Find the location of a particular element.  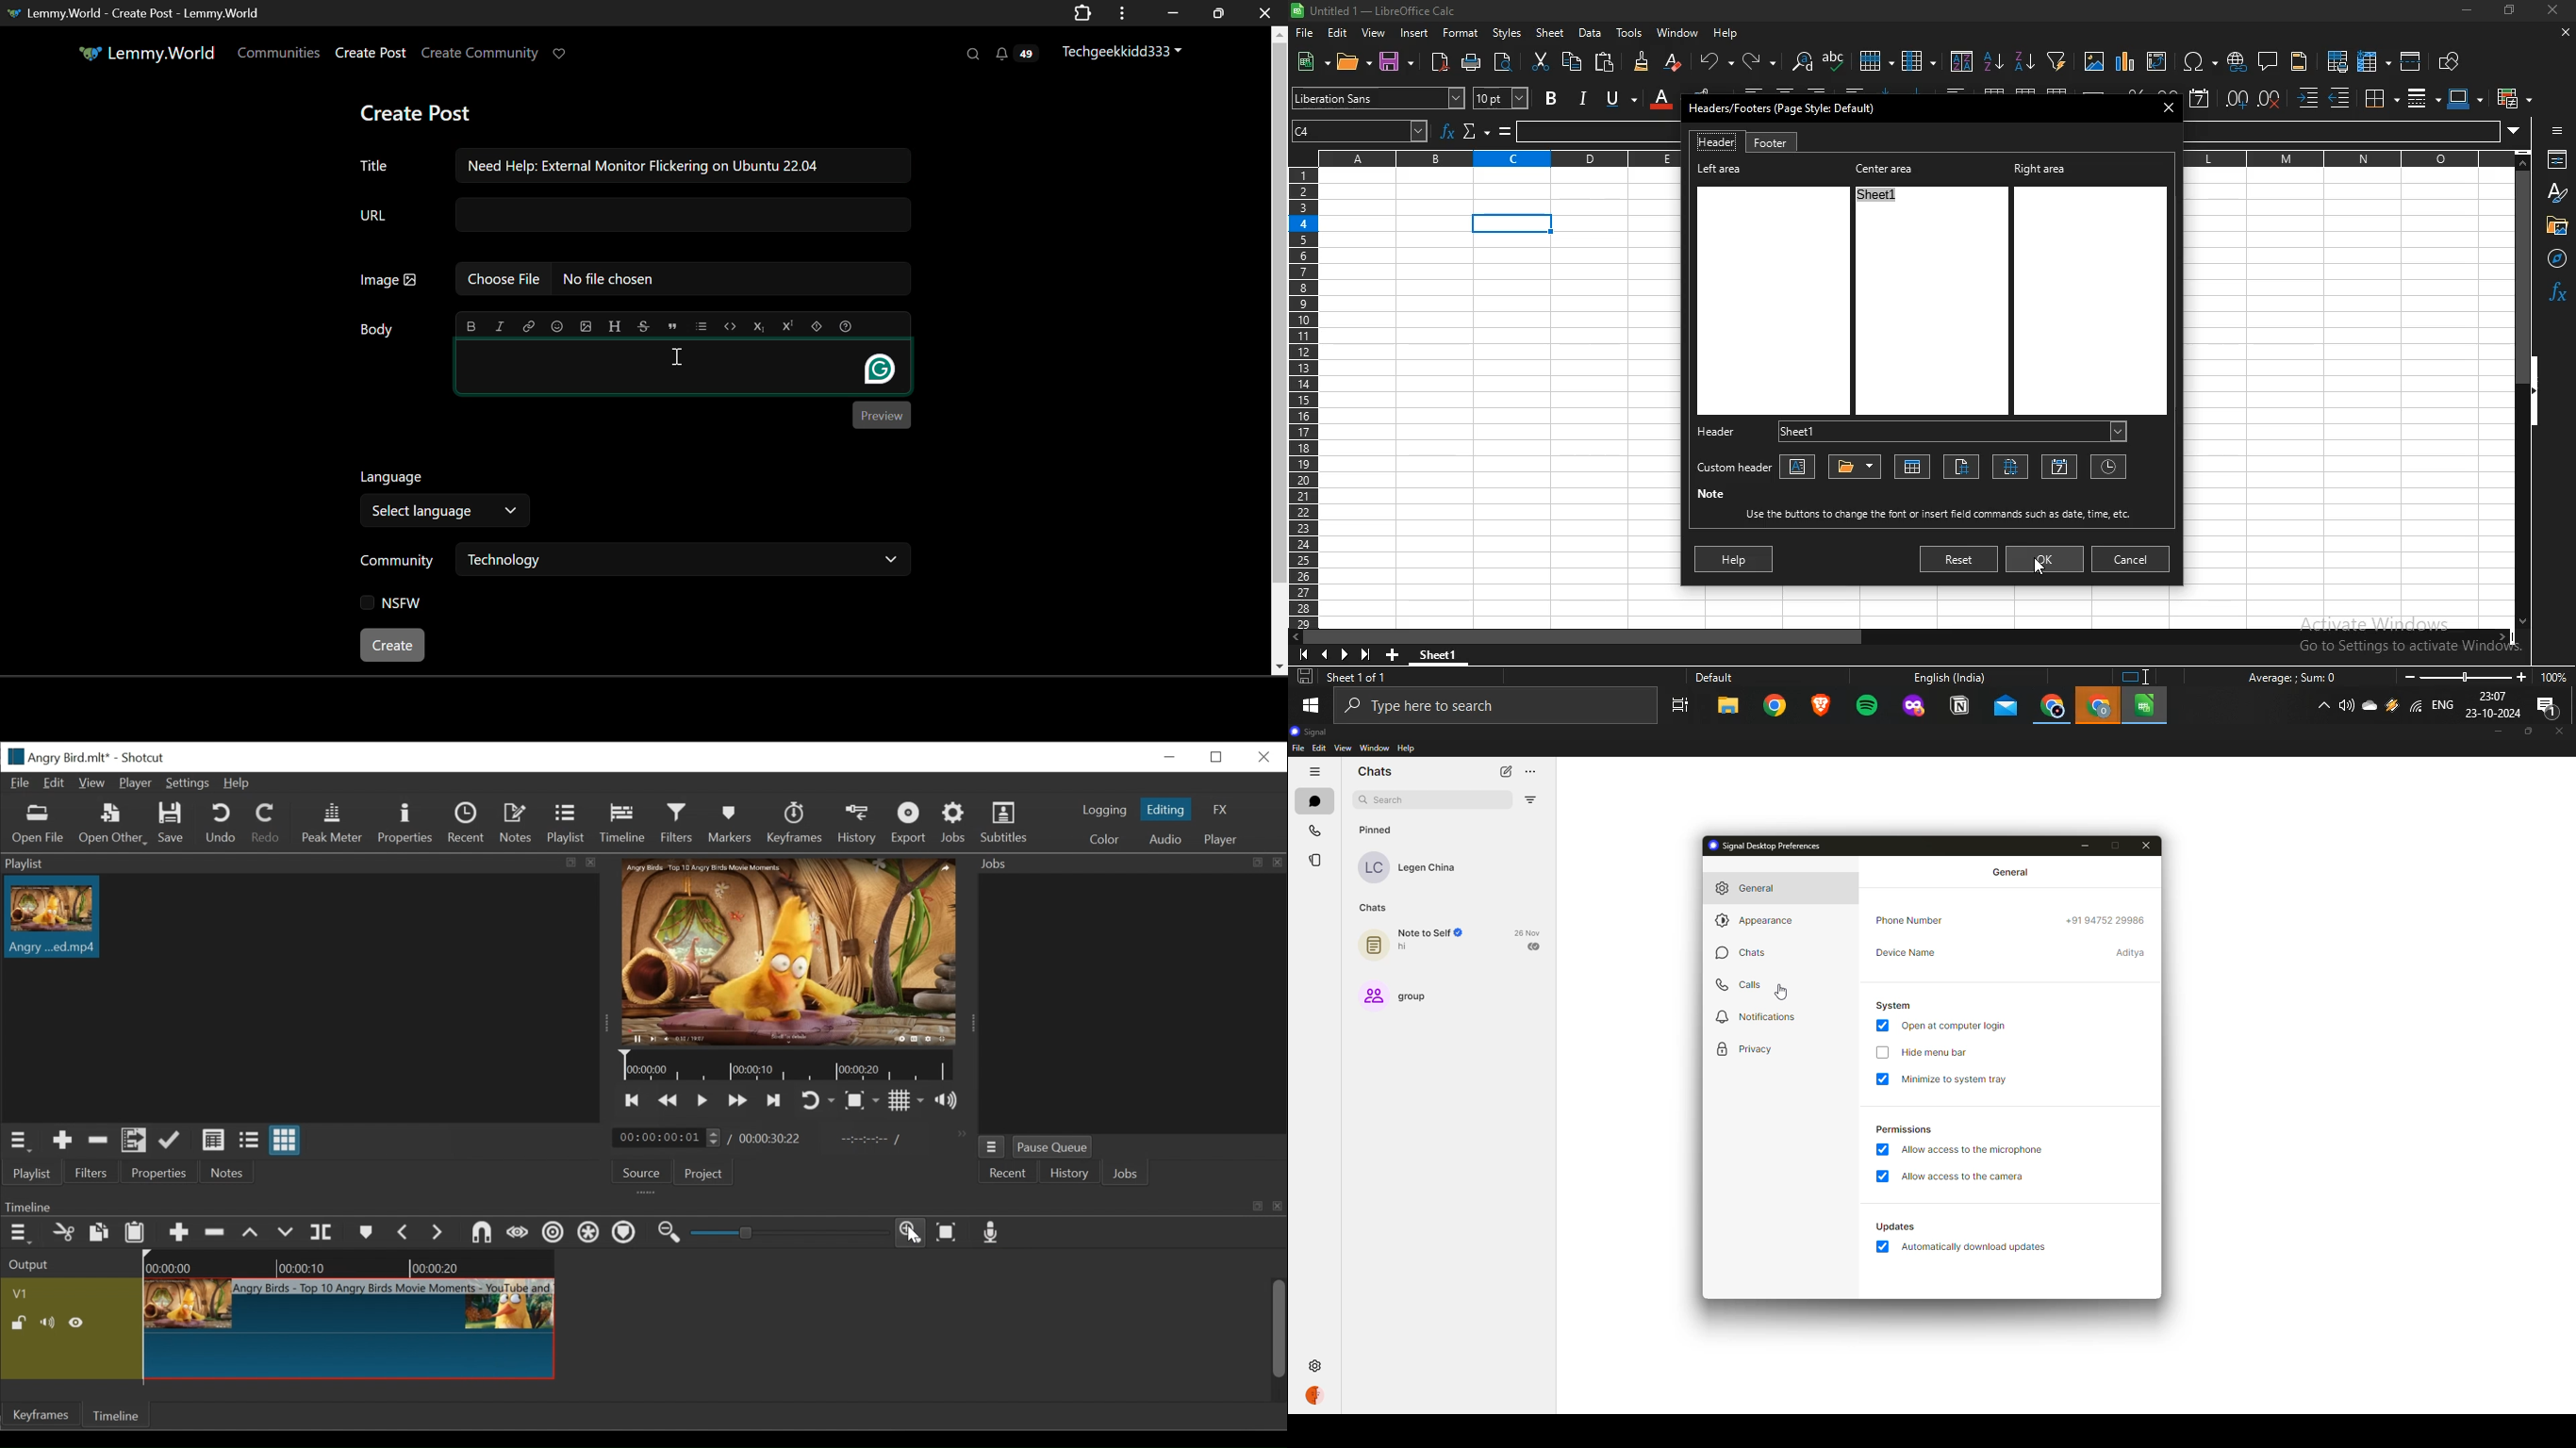

Average: : Sum: 0 is located at coordinates (2285, 677).